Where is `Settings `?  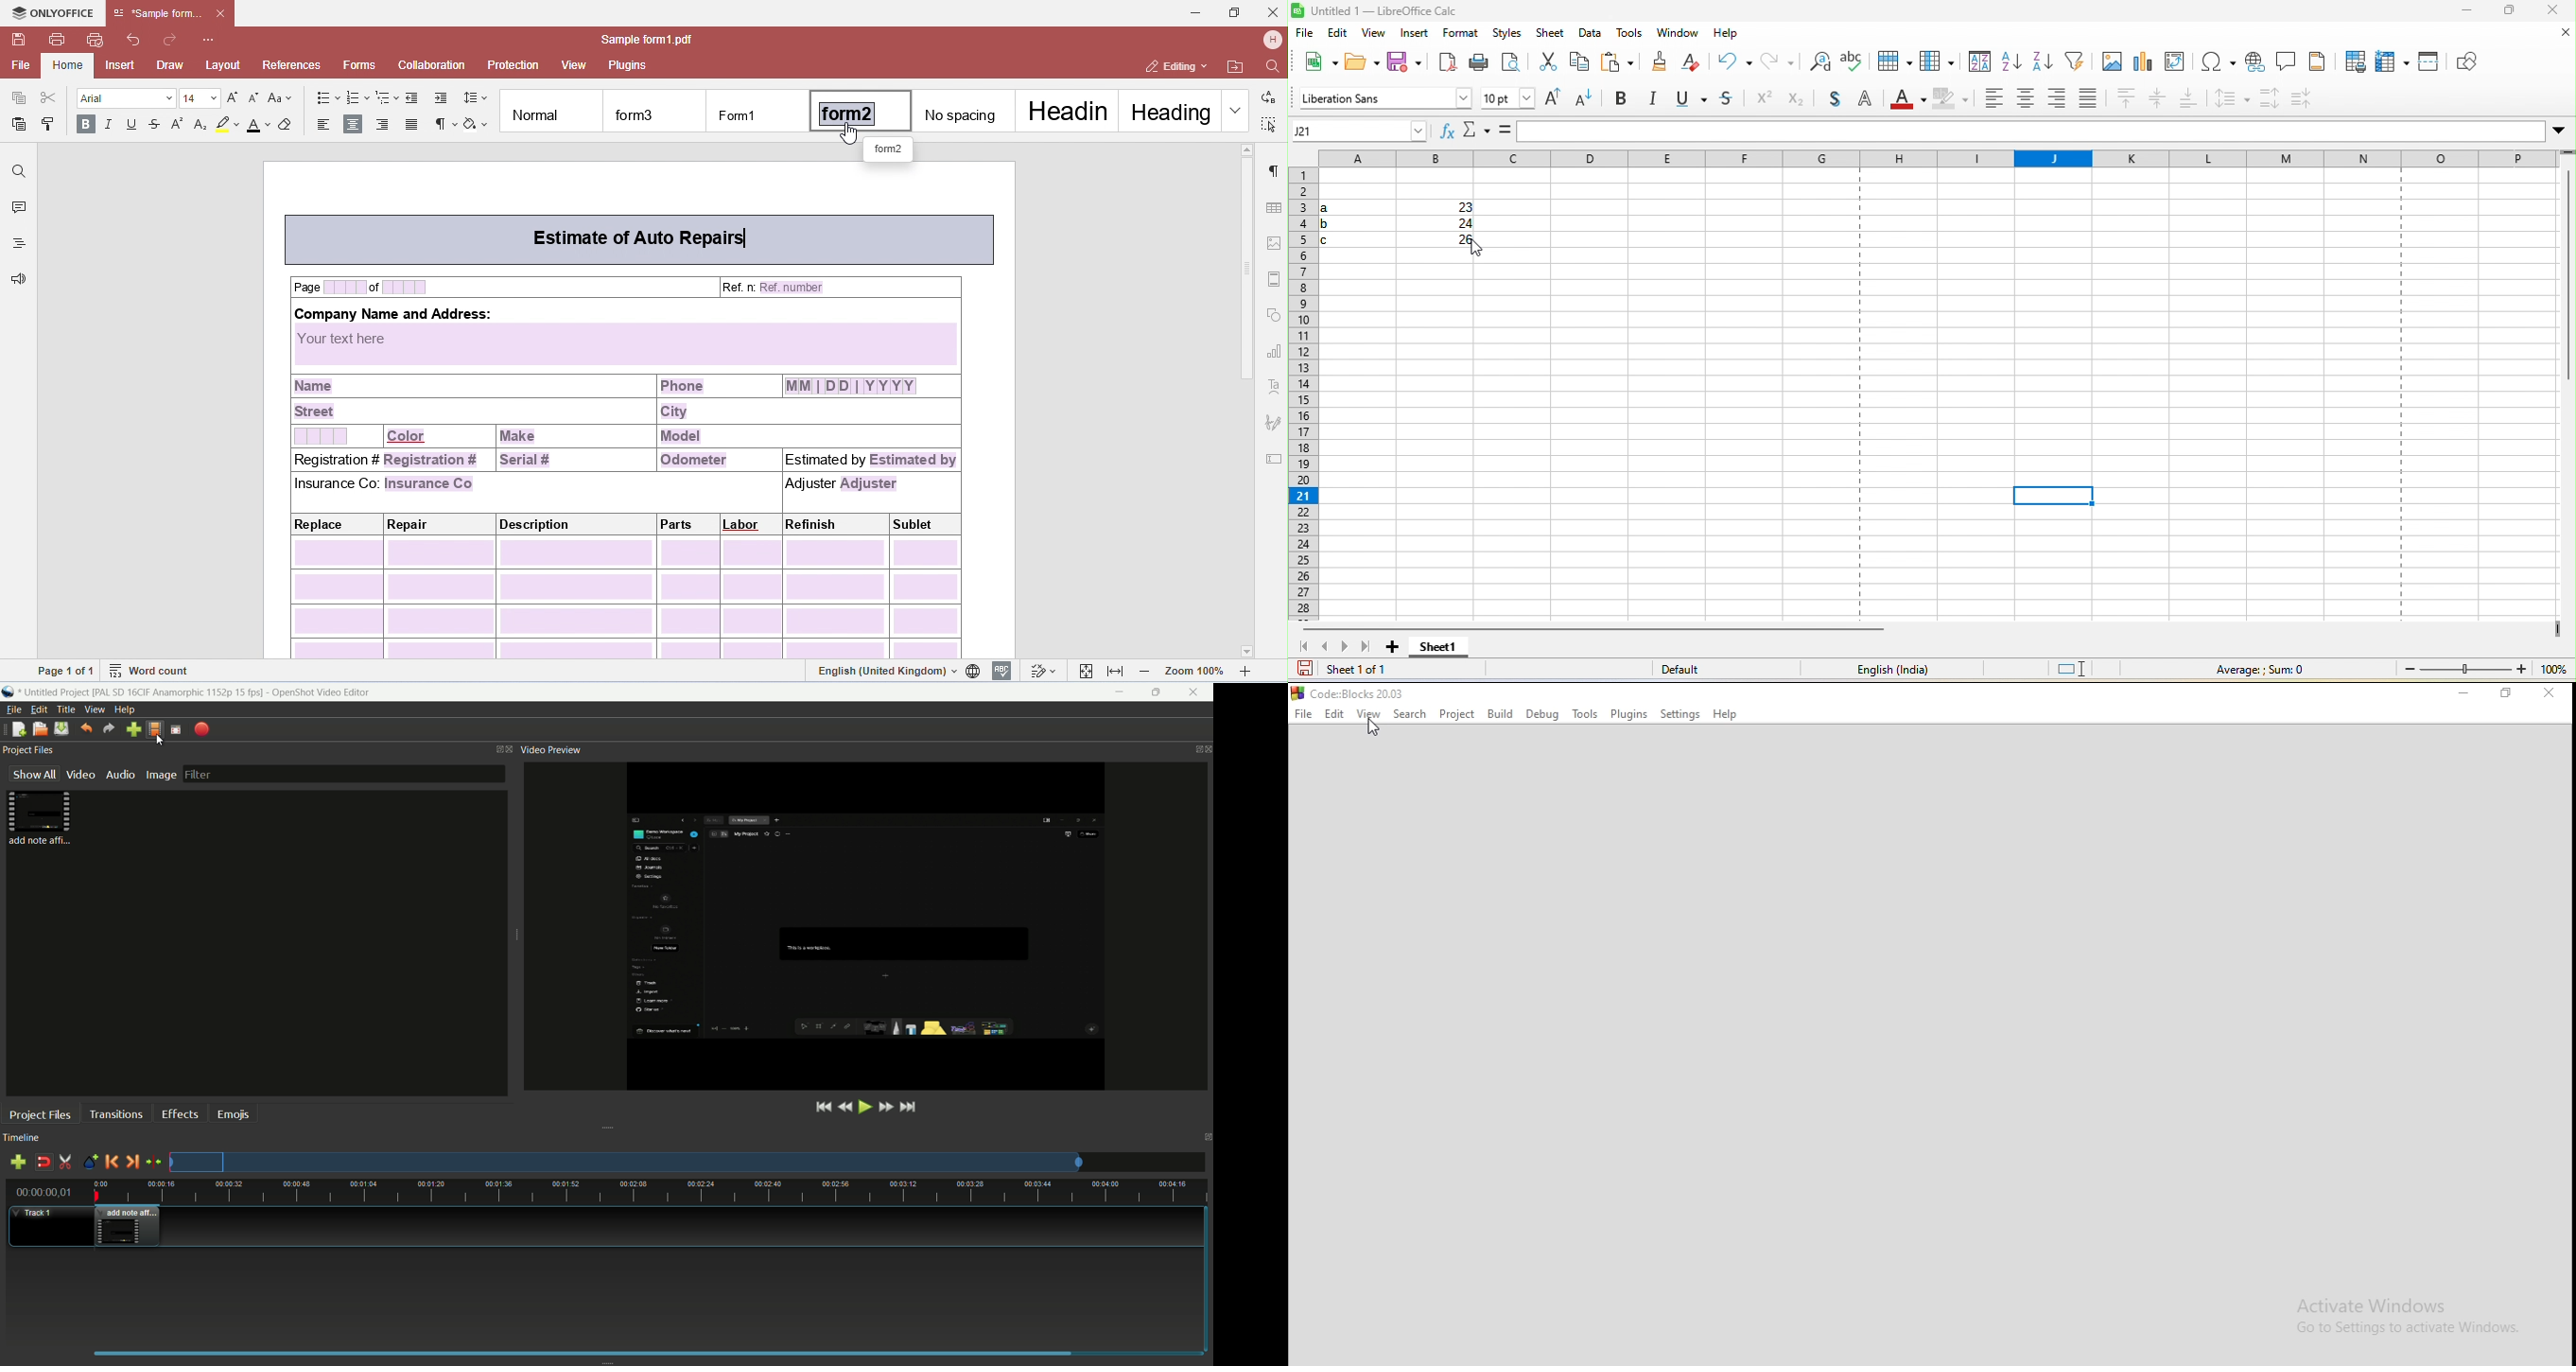
Settings  is located at coordinates (1680, 713).